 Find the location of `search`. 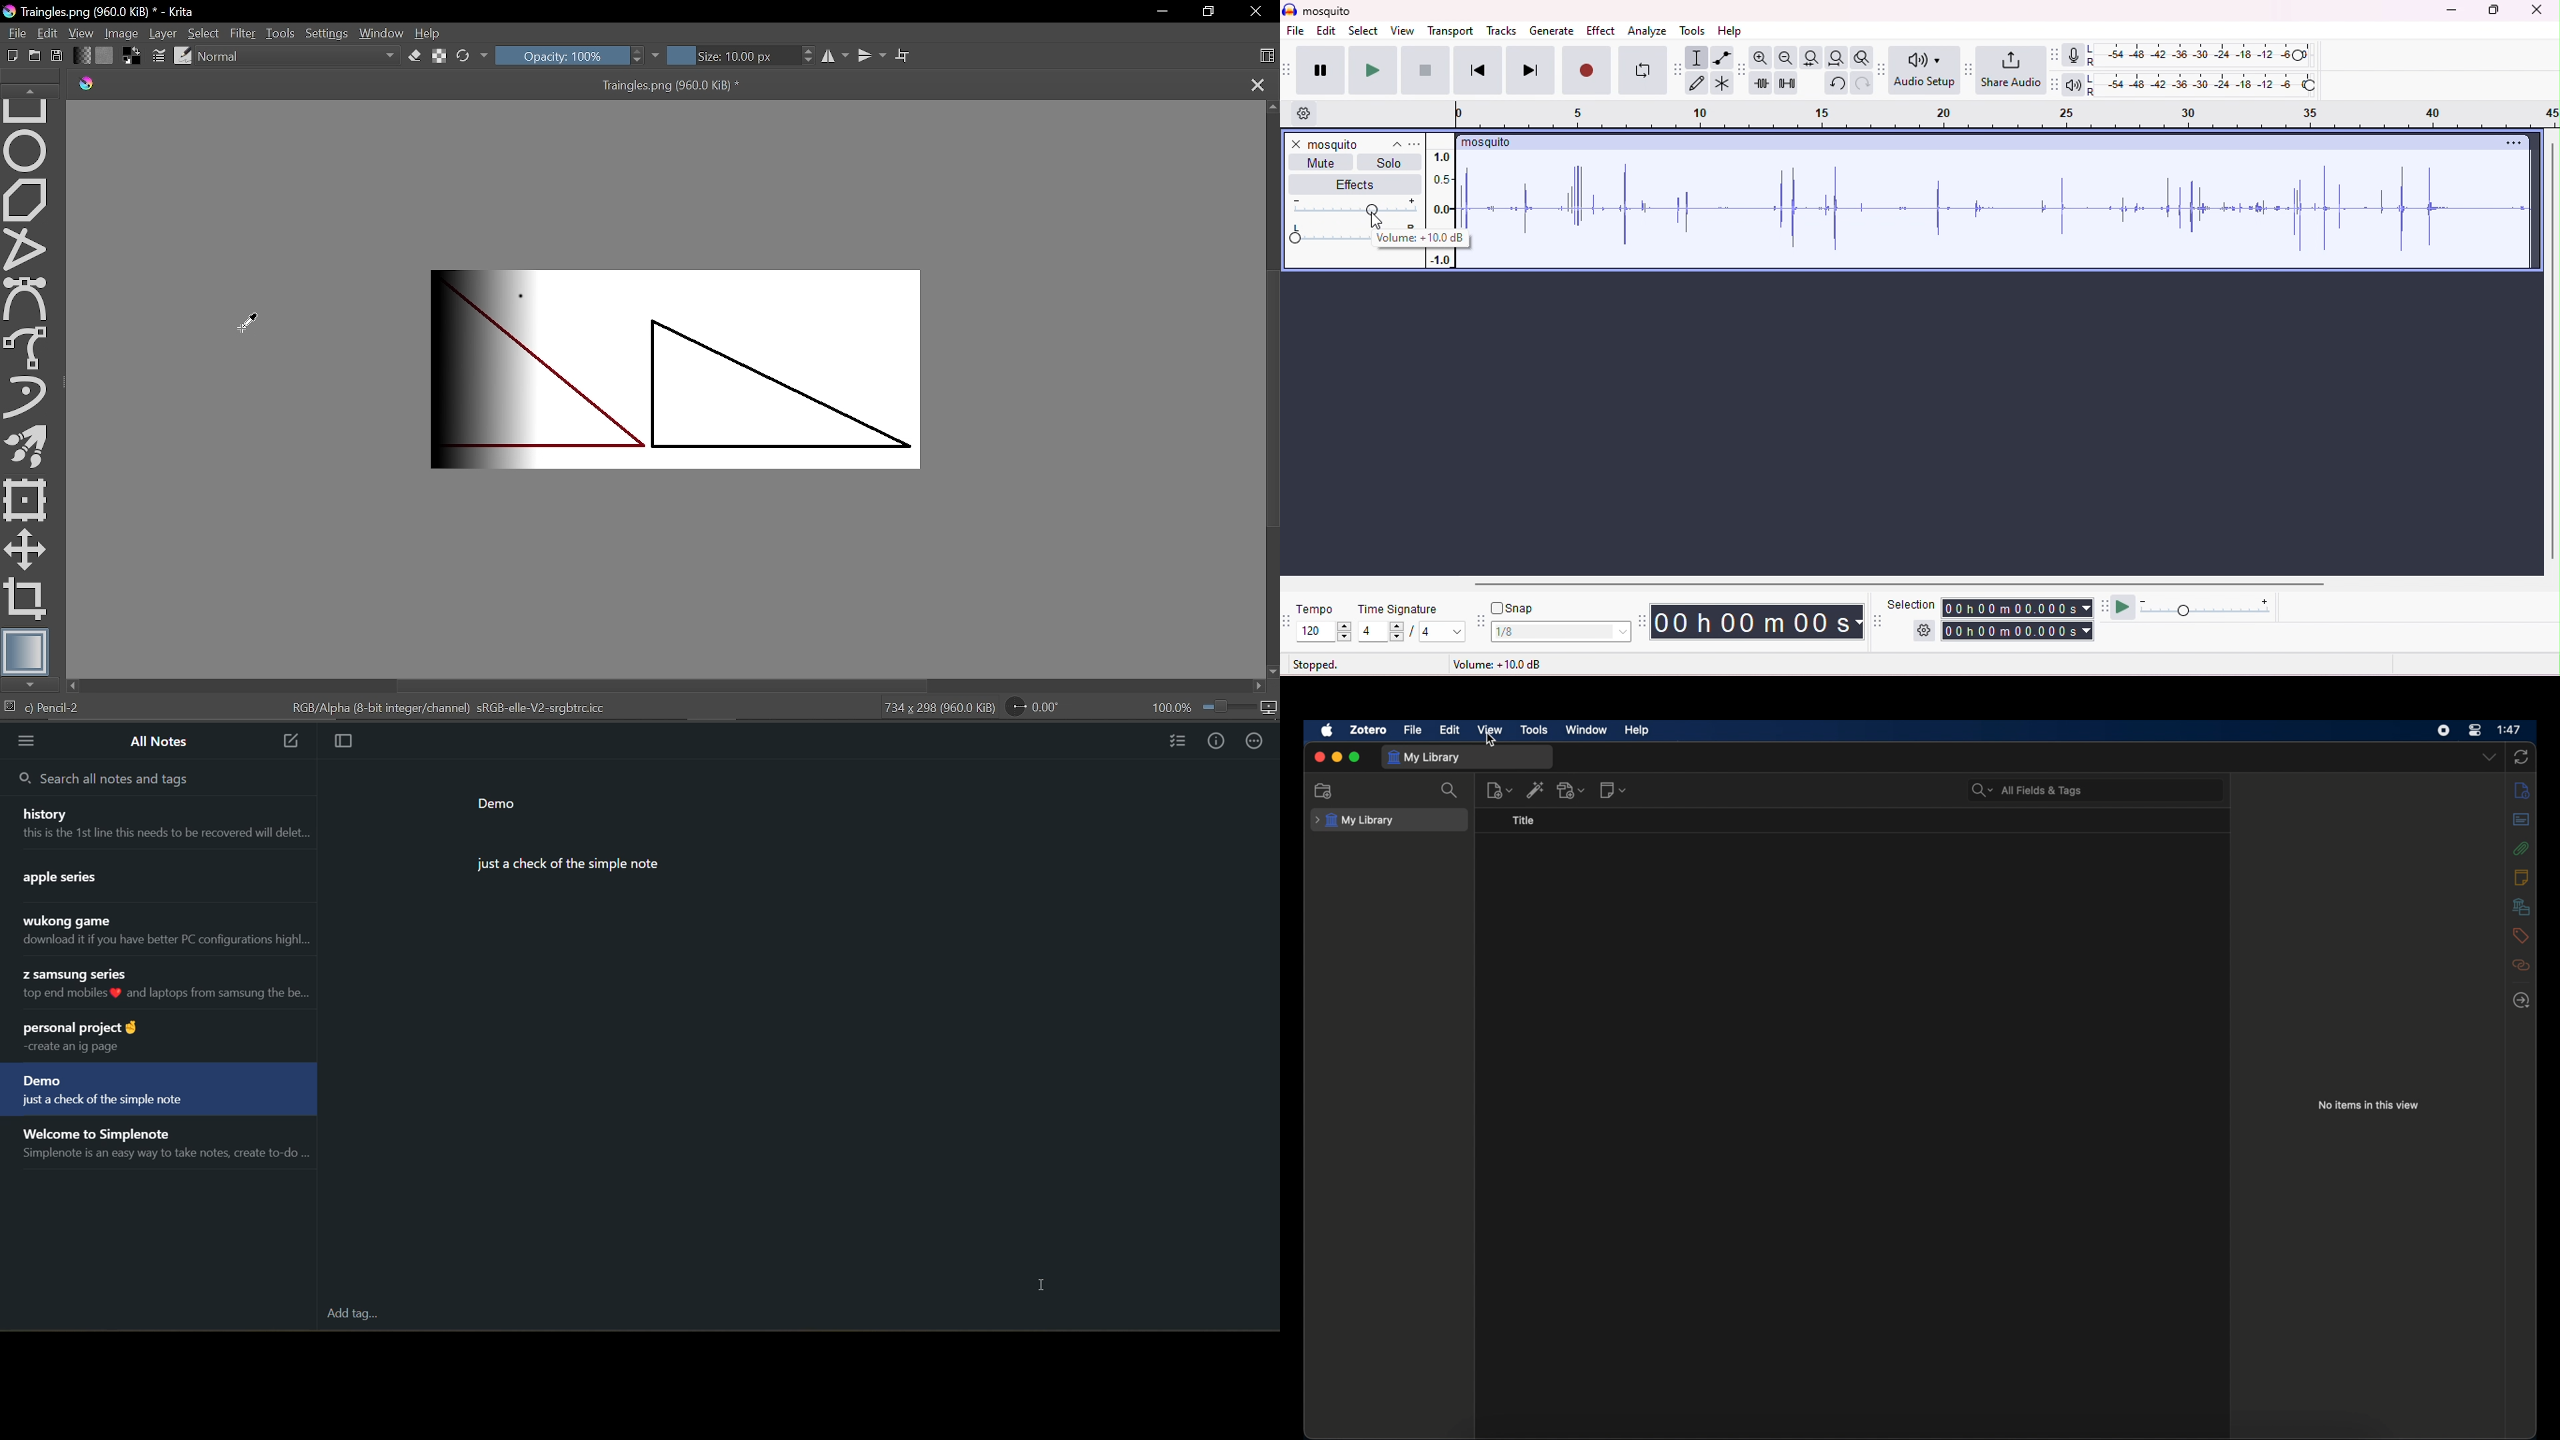

search is located at coordinates (1451, 789).